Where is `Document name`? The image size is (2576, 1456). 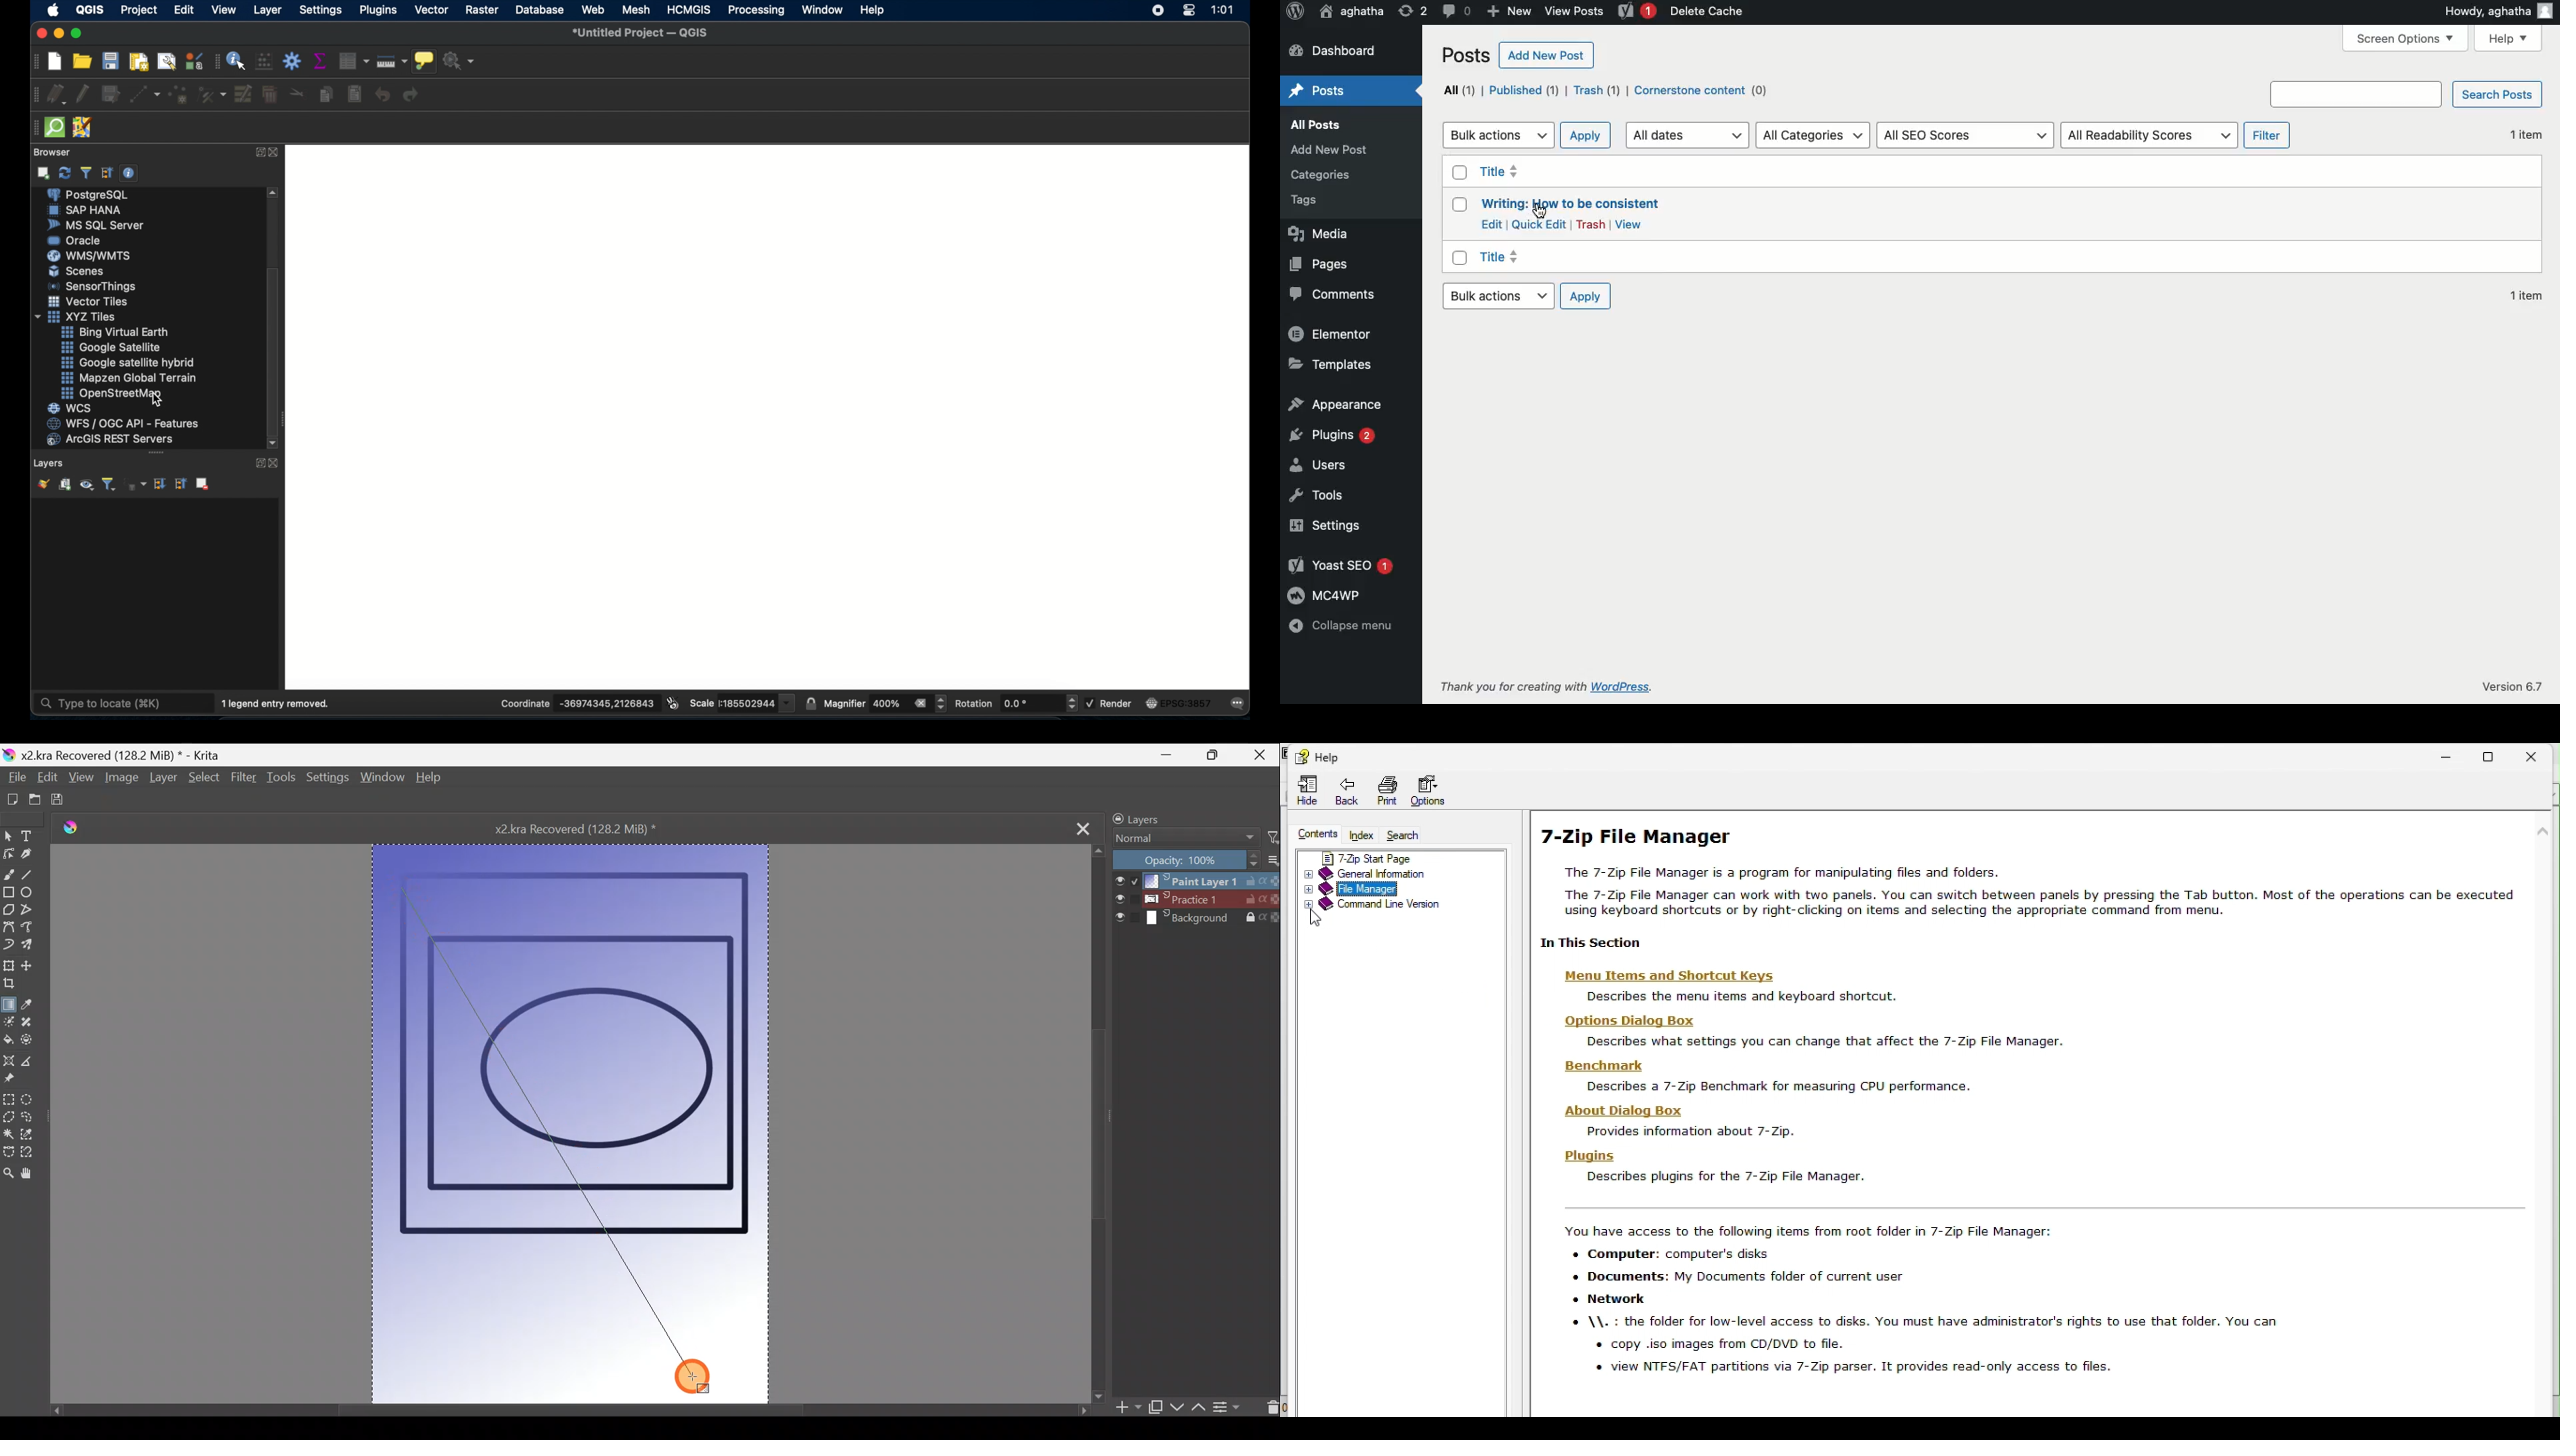
Document name is located at coordinates (116, 755).